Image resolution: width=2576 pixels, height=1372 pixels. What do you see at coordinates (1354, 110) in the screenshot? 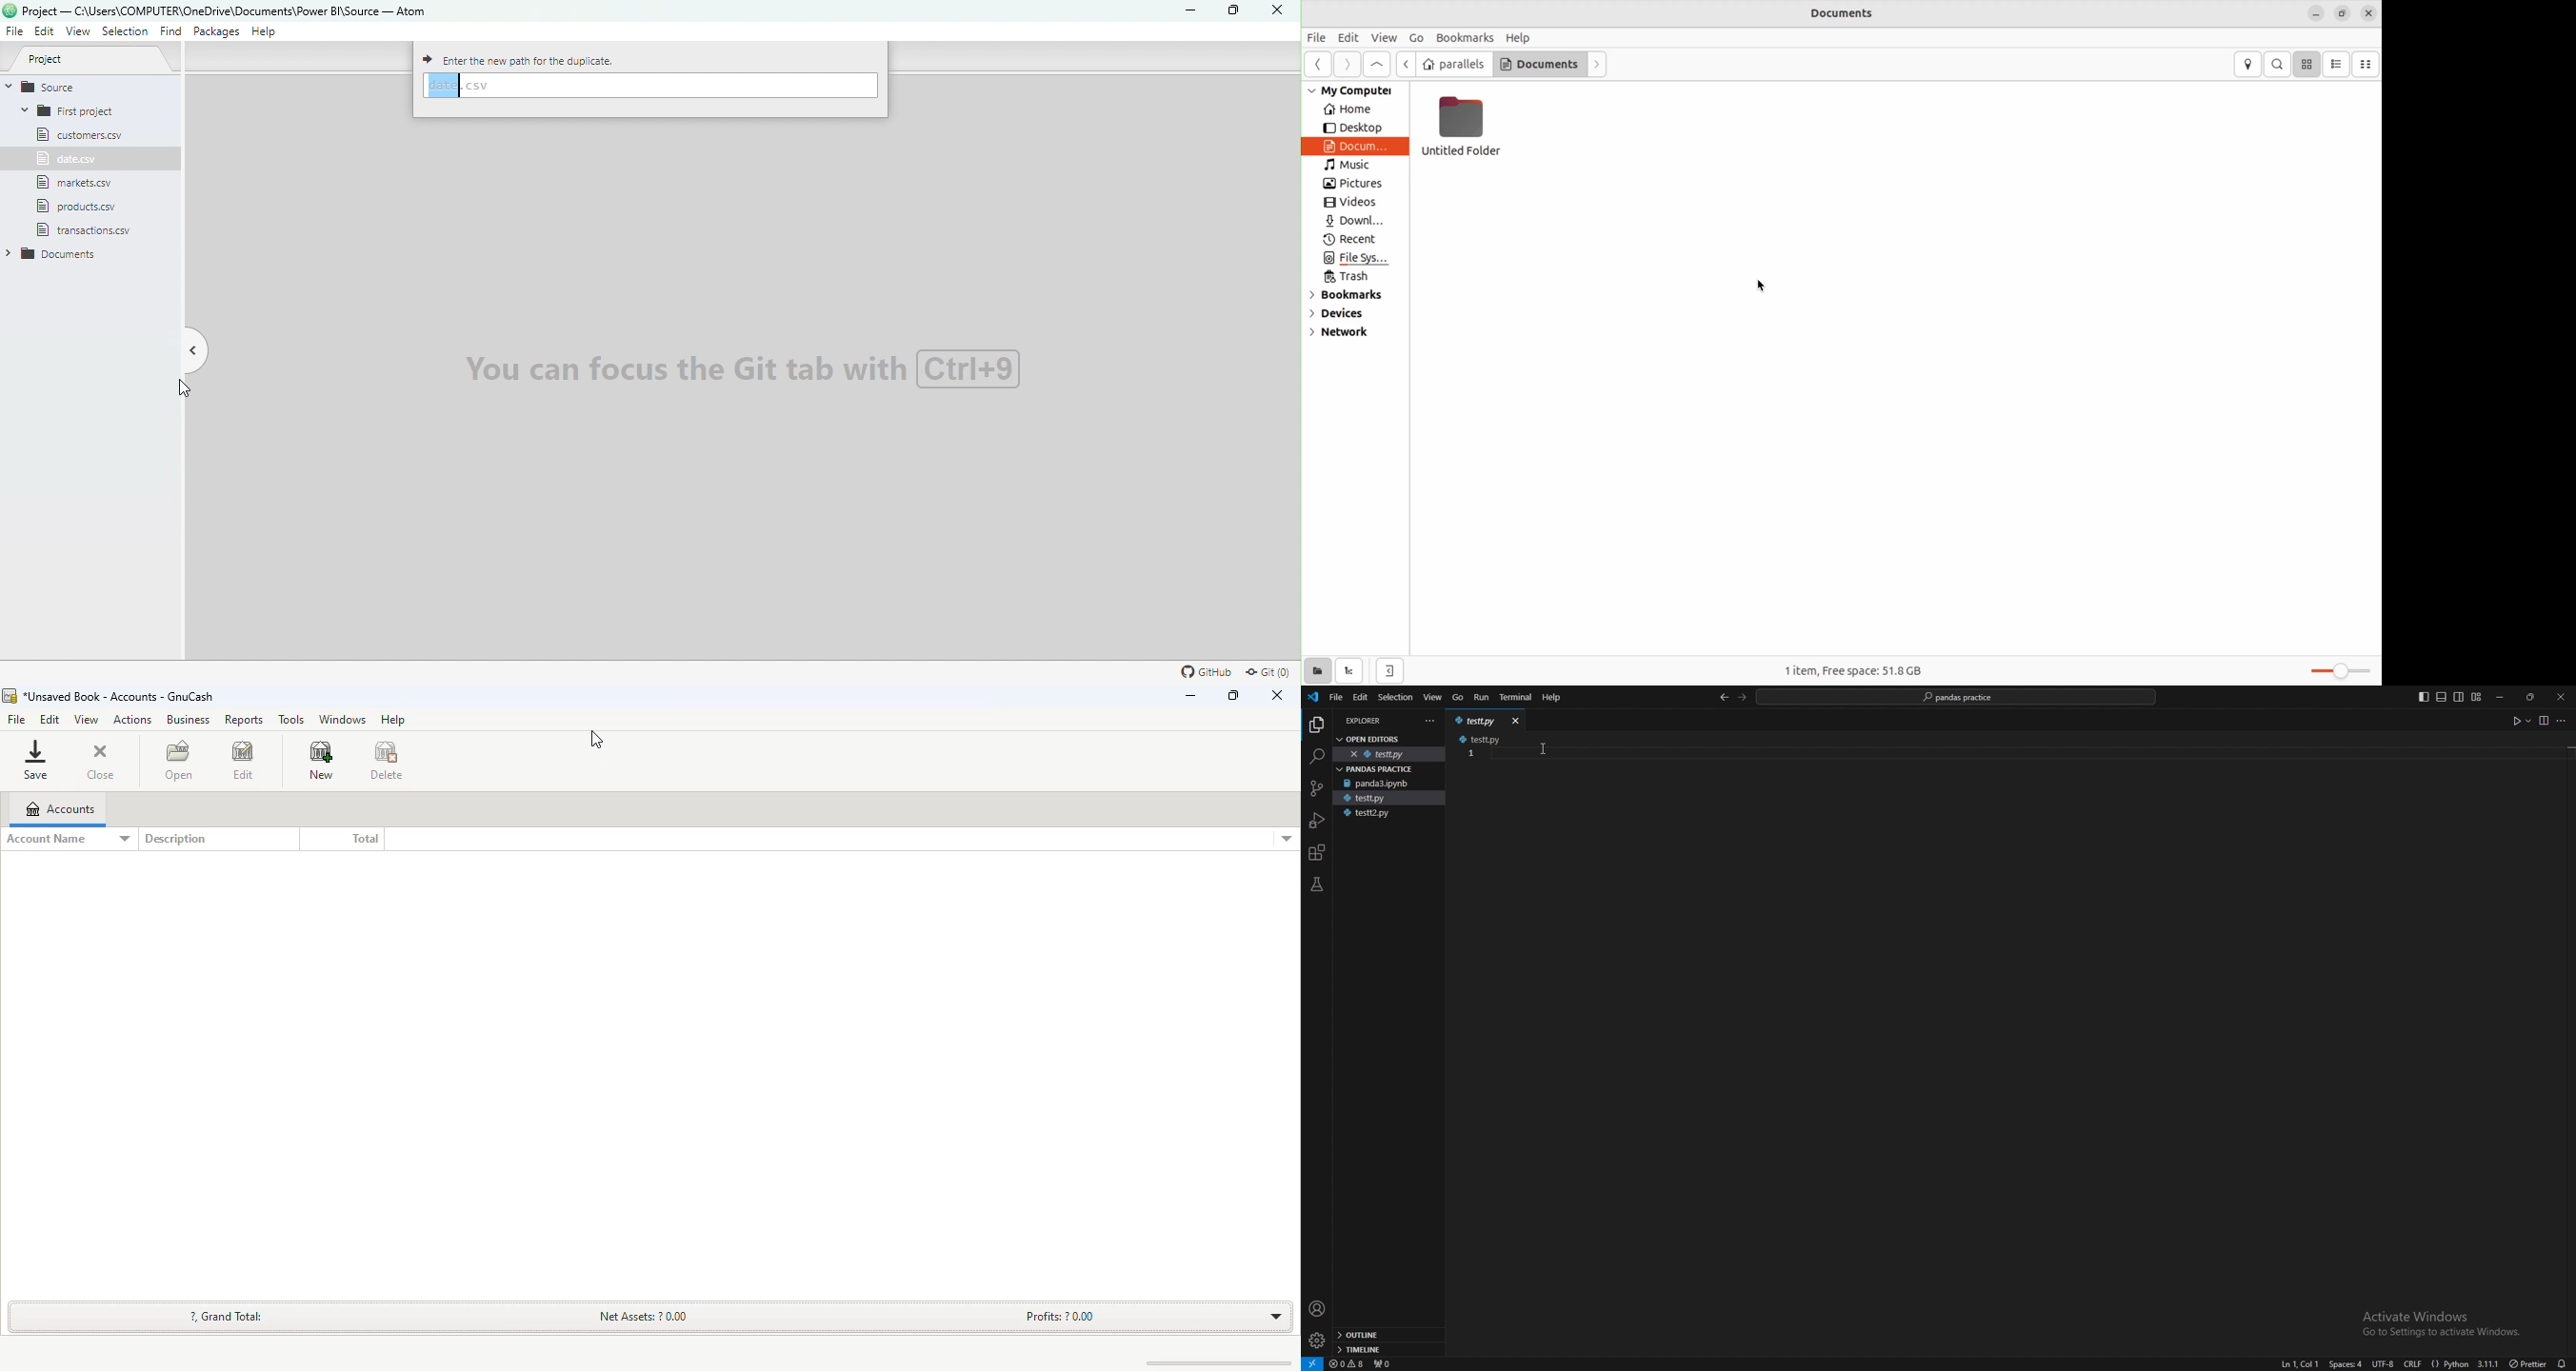
I see `Home` at bounding box center [1354, 110].